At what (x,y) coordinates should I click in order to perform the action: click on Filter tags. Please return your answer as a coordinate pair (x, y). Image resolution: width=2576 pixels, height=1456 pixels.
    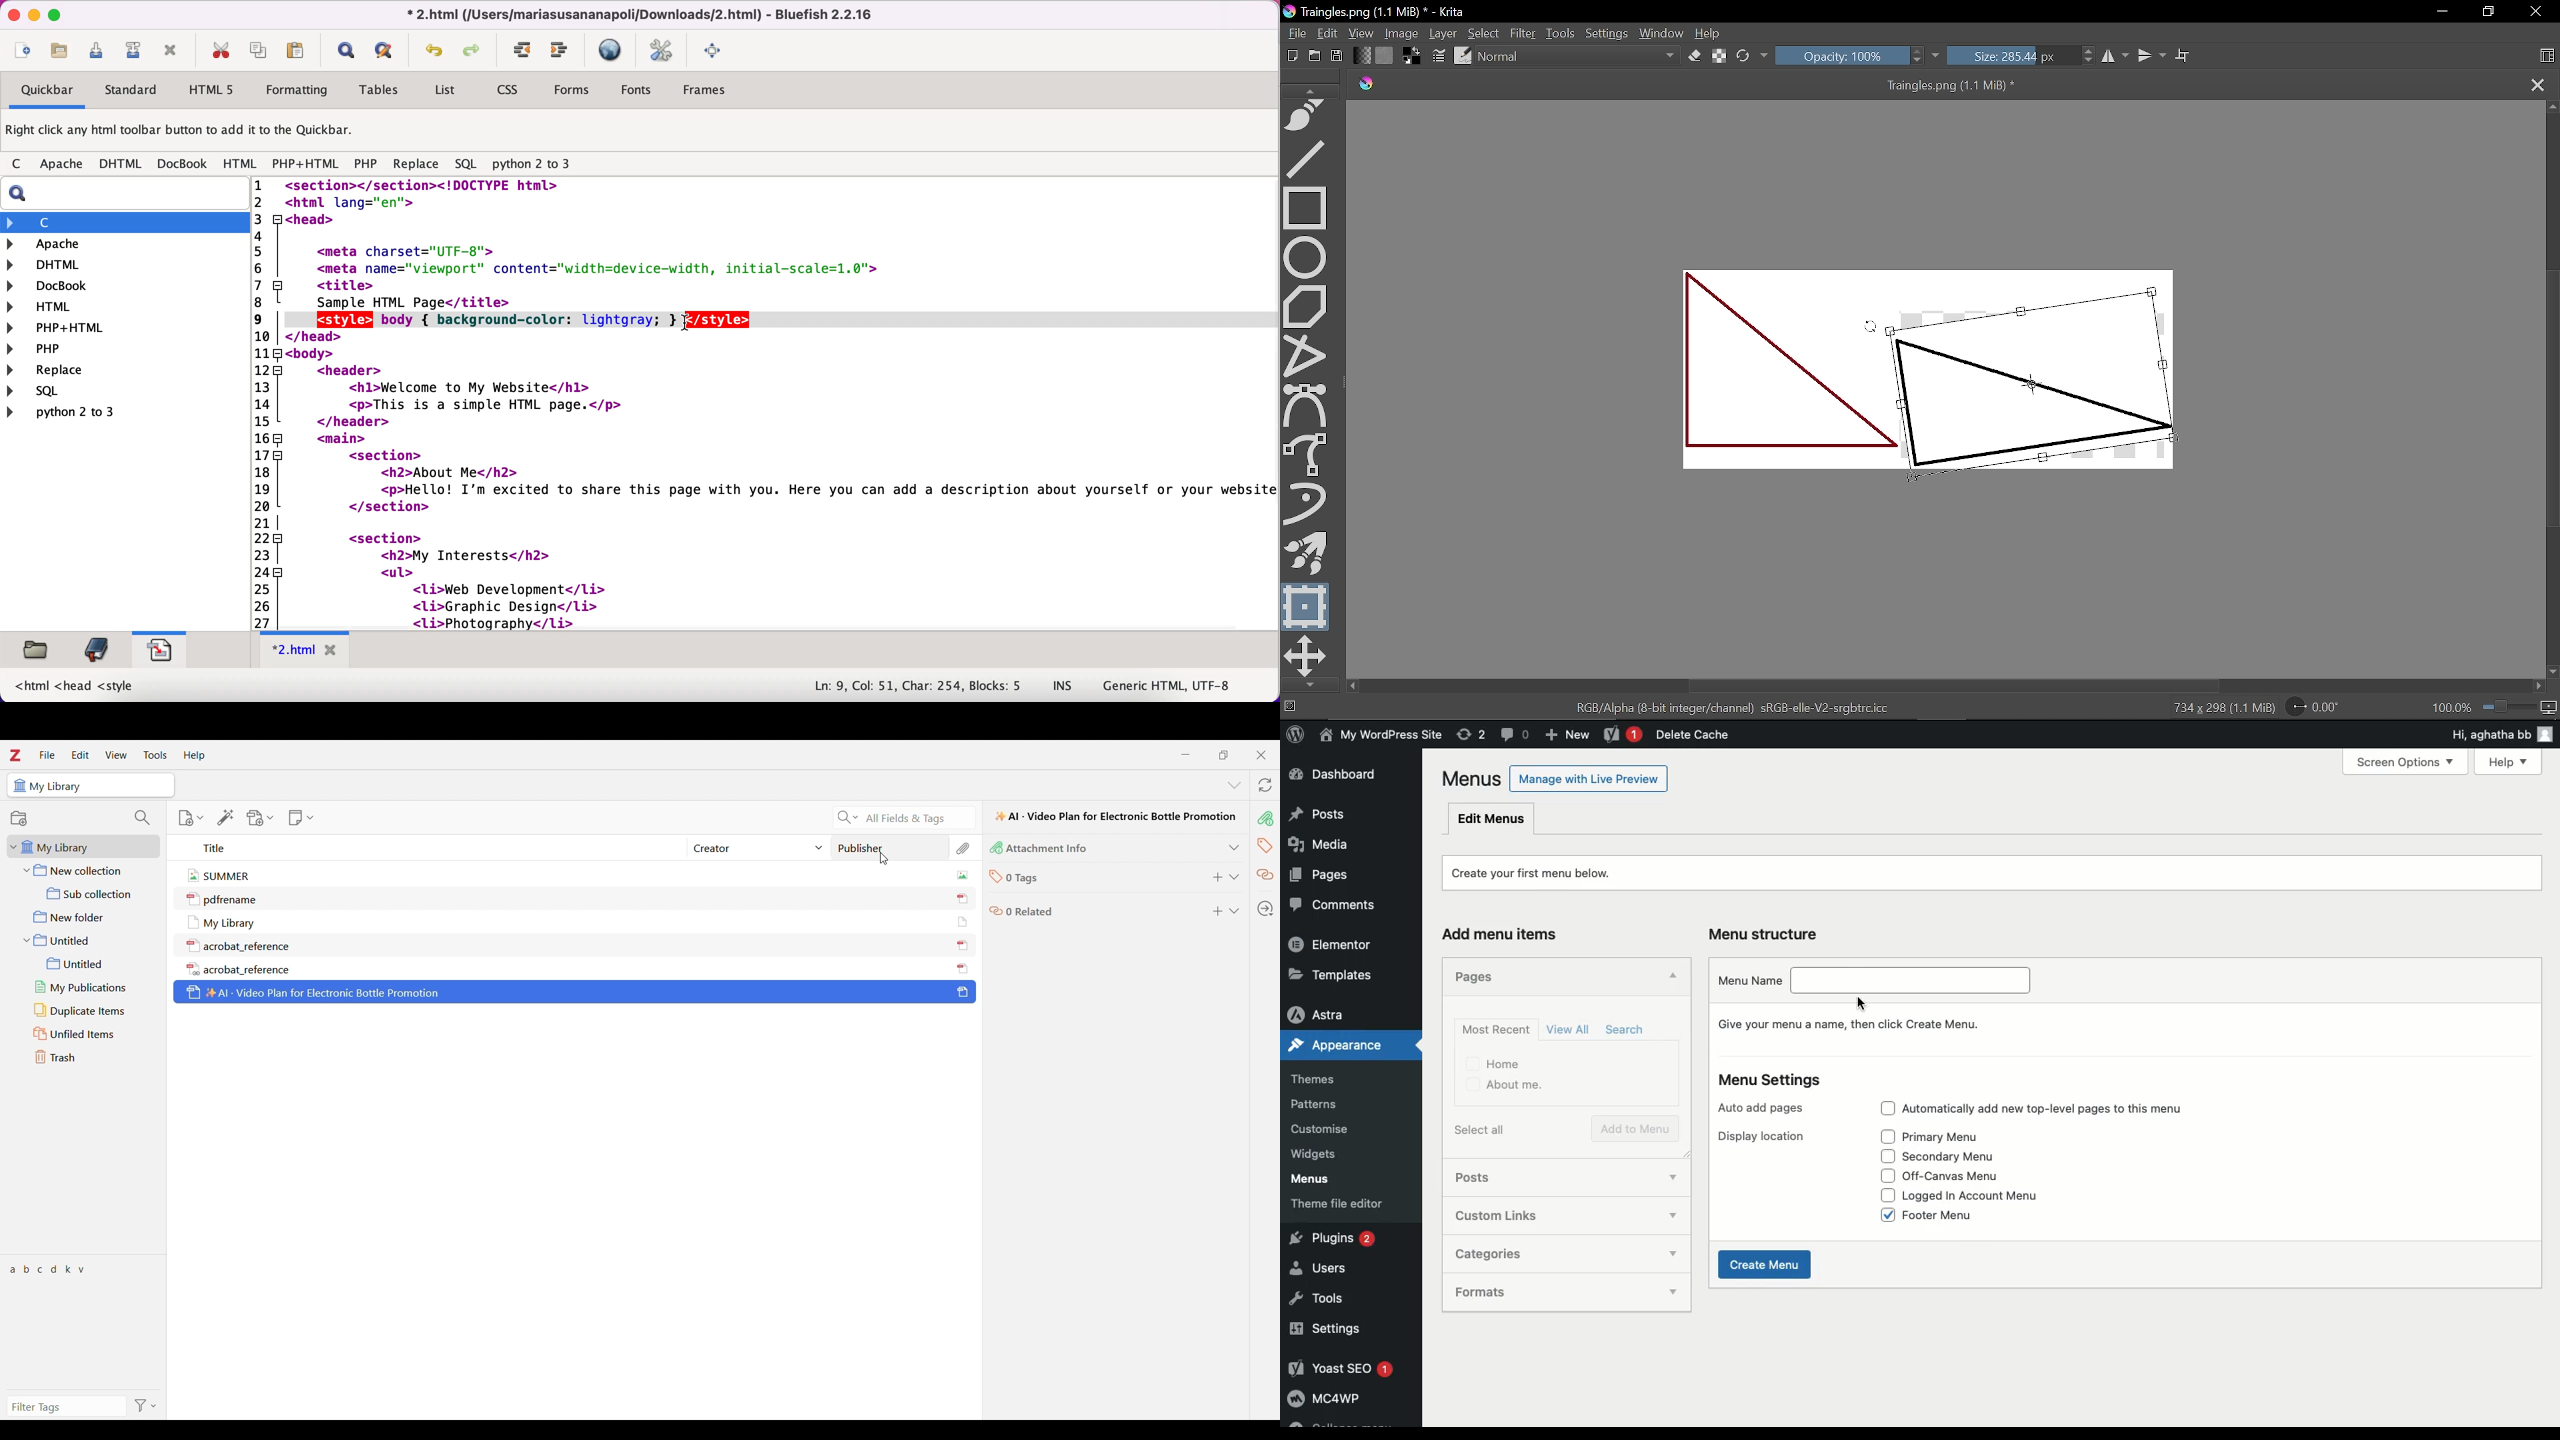
    Looking at the image, I should click on (66, 1407).